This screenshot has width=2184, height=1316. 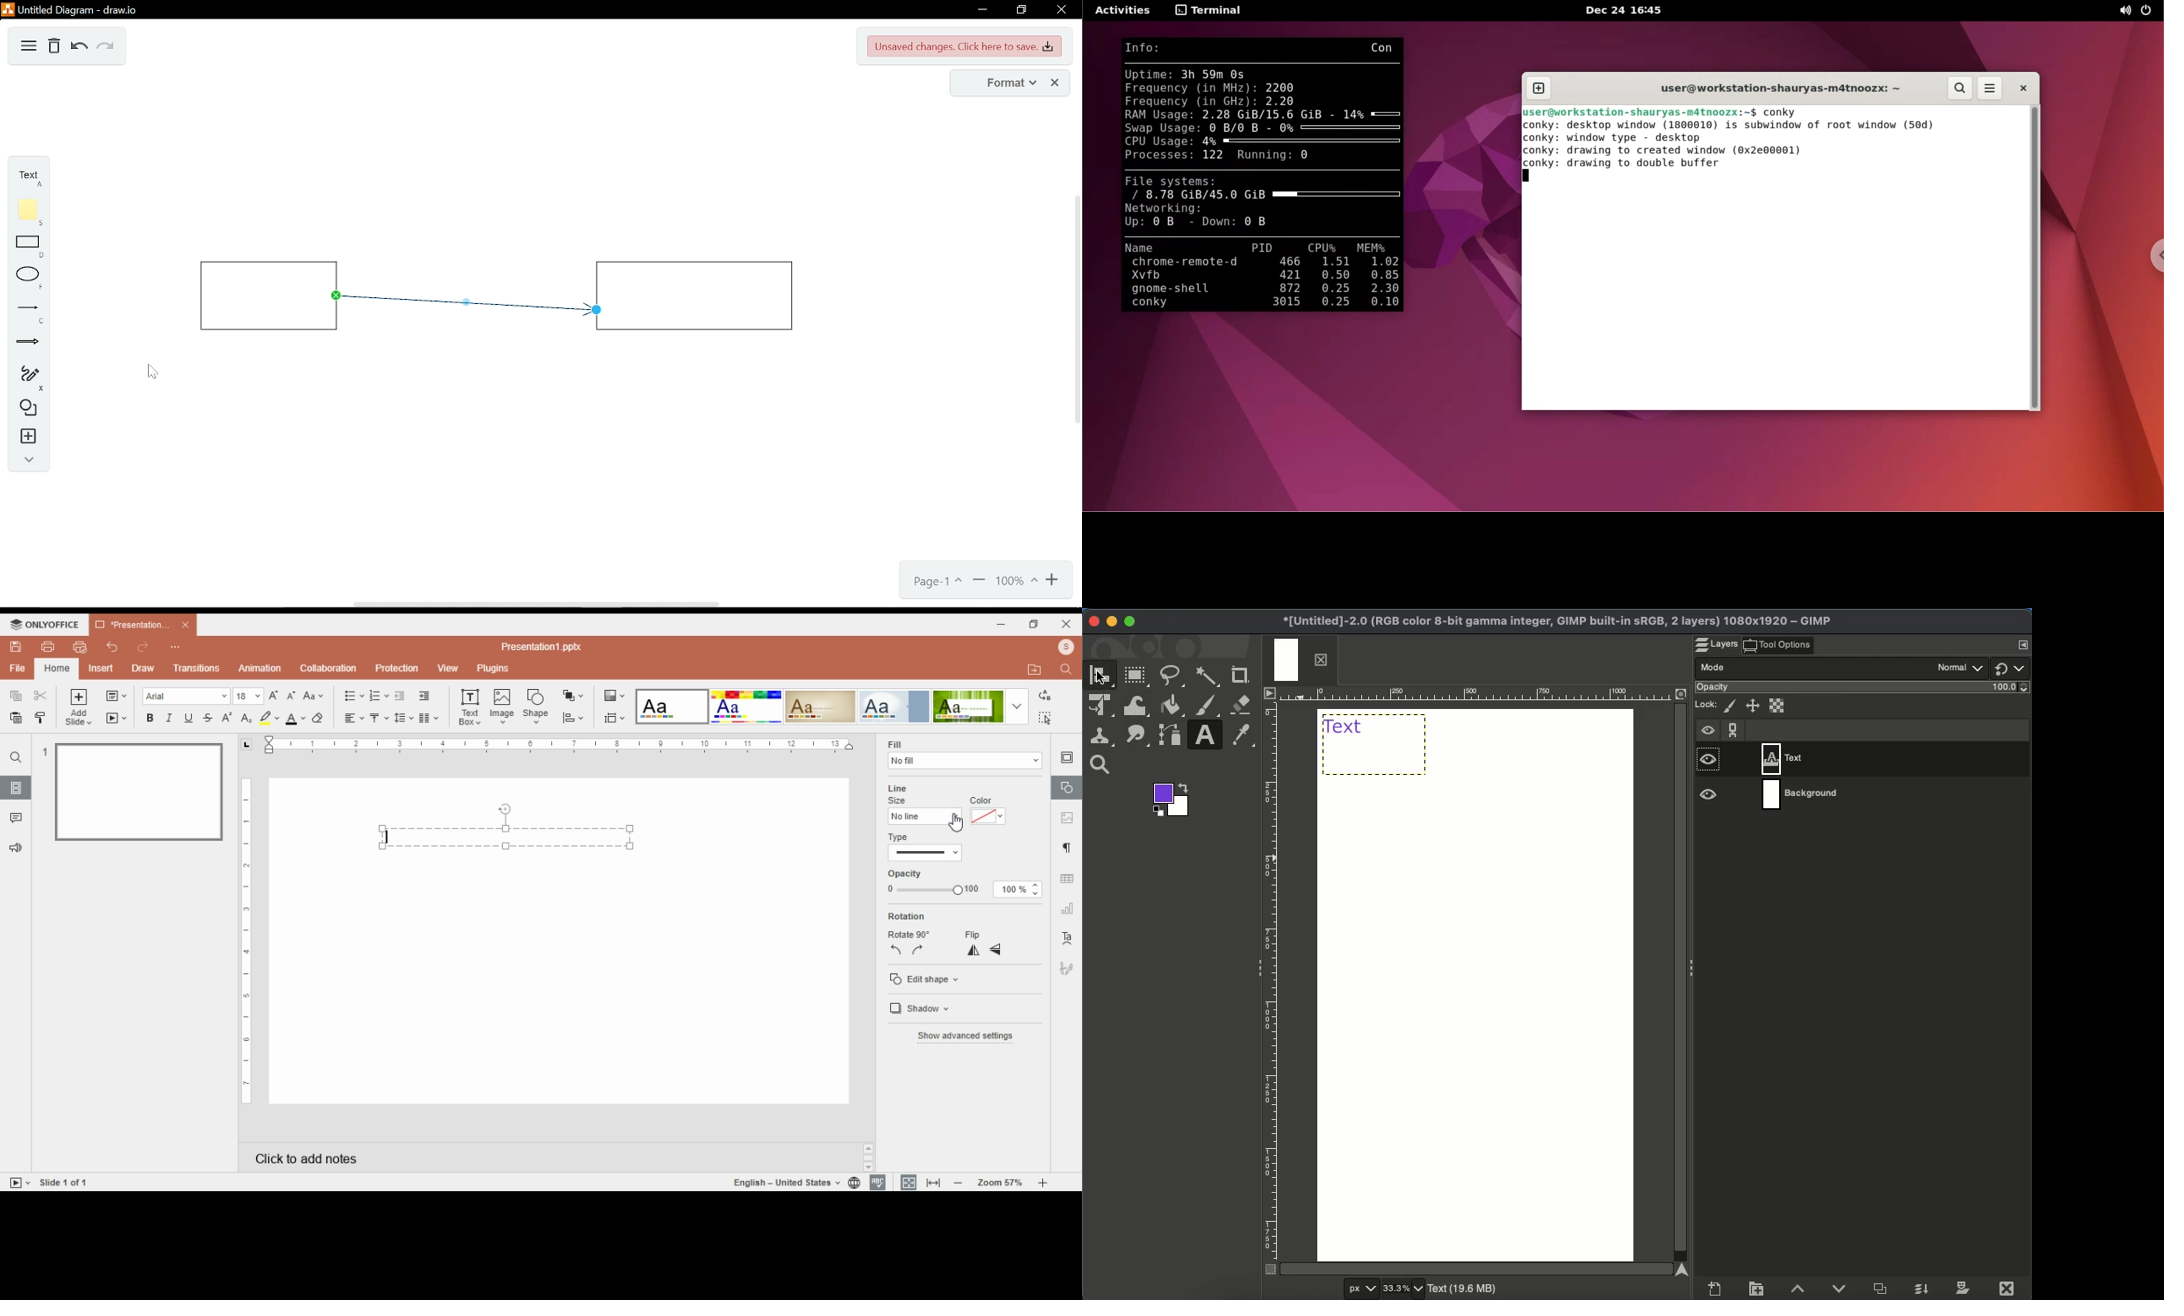 What do you see at coordinates (15, 758) in the screenshot?
I see `find` at bounding box center [15, 758].